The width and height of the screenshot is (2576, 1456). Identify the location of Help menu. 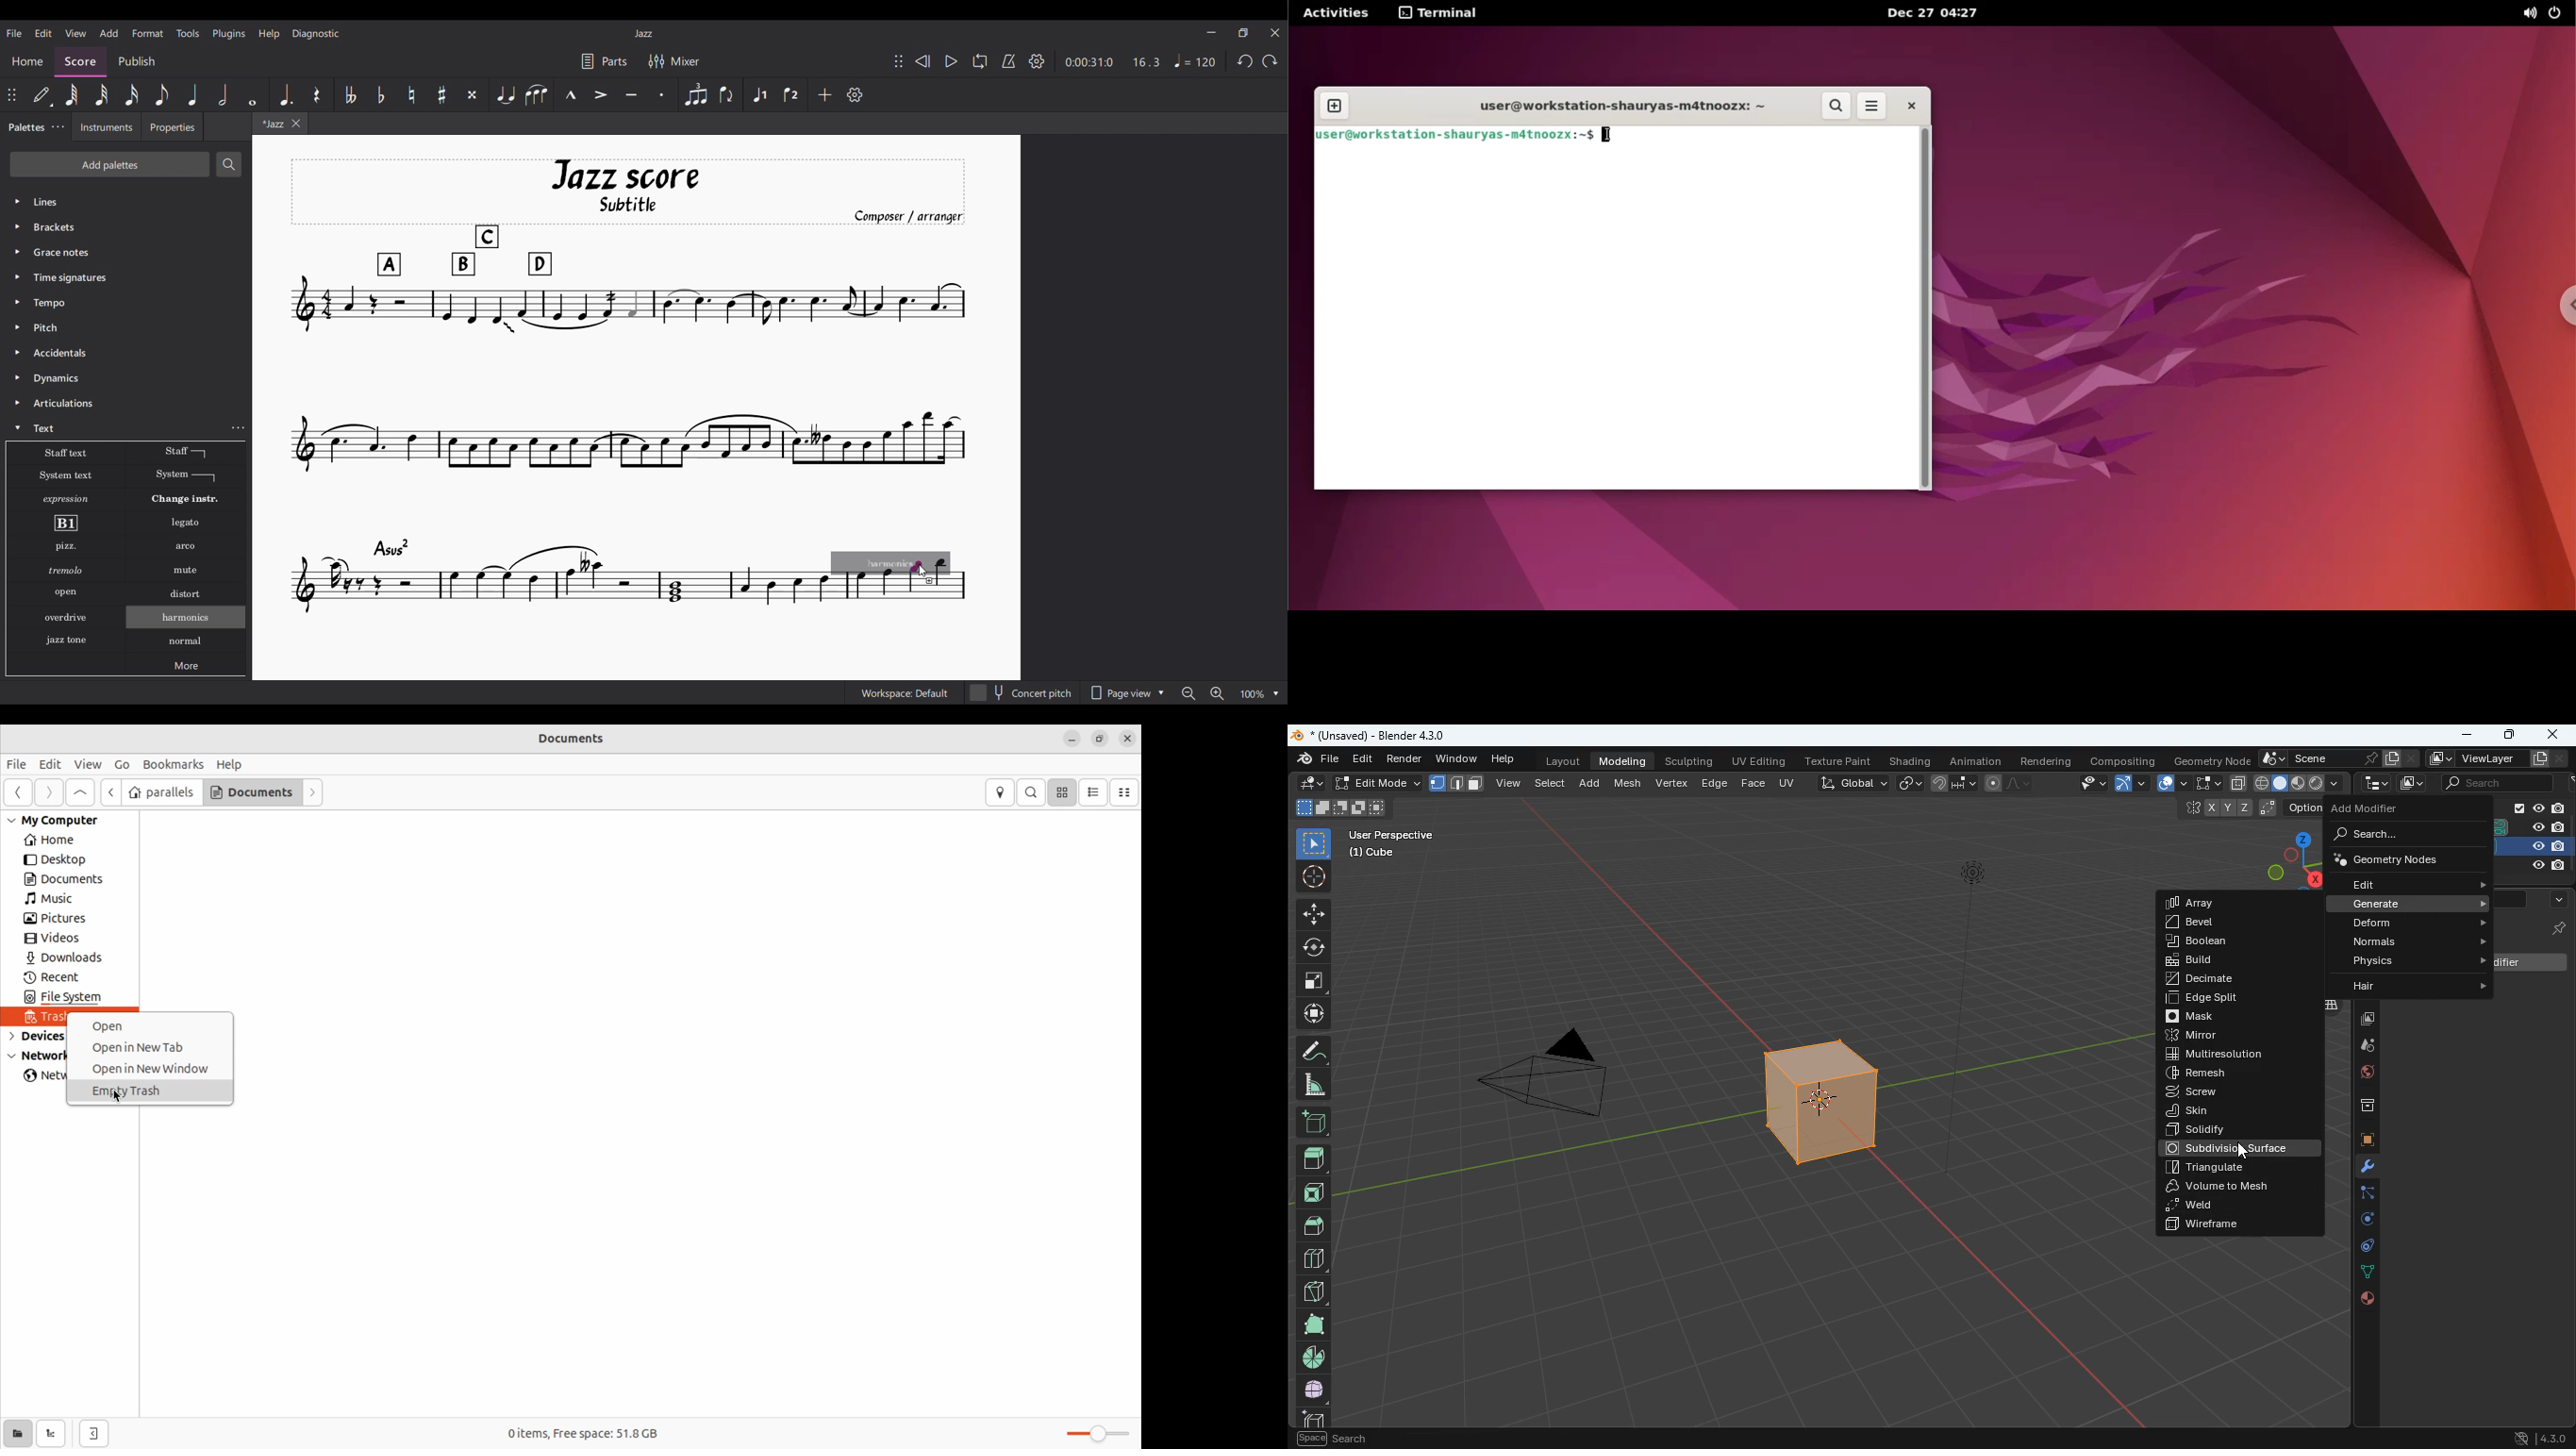
(269, 34).